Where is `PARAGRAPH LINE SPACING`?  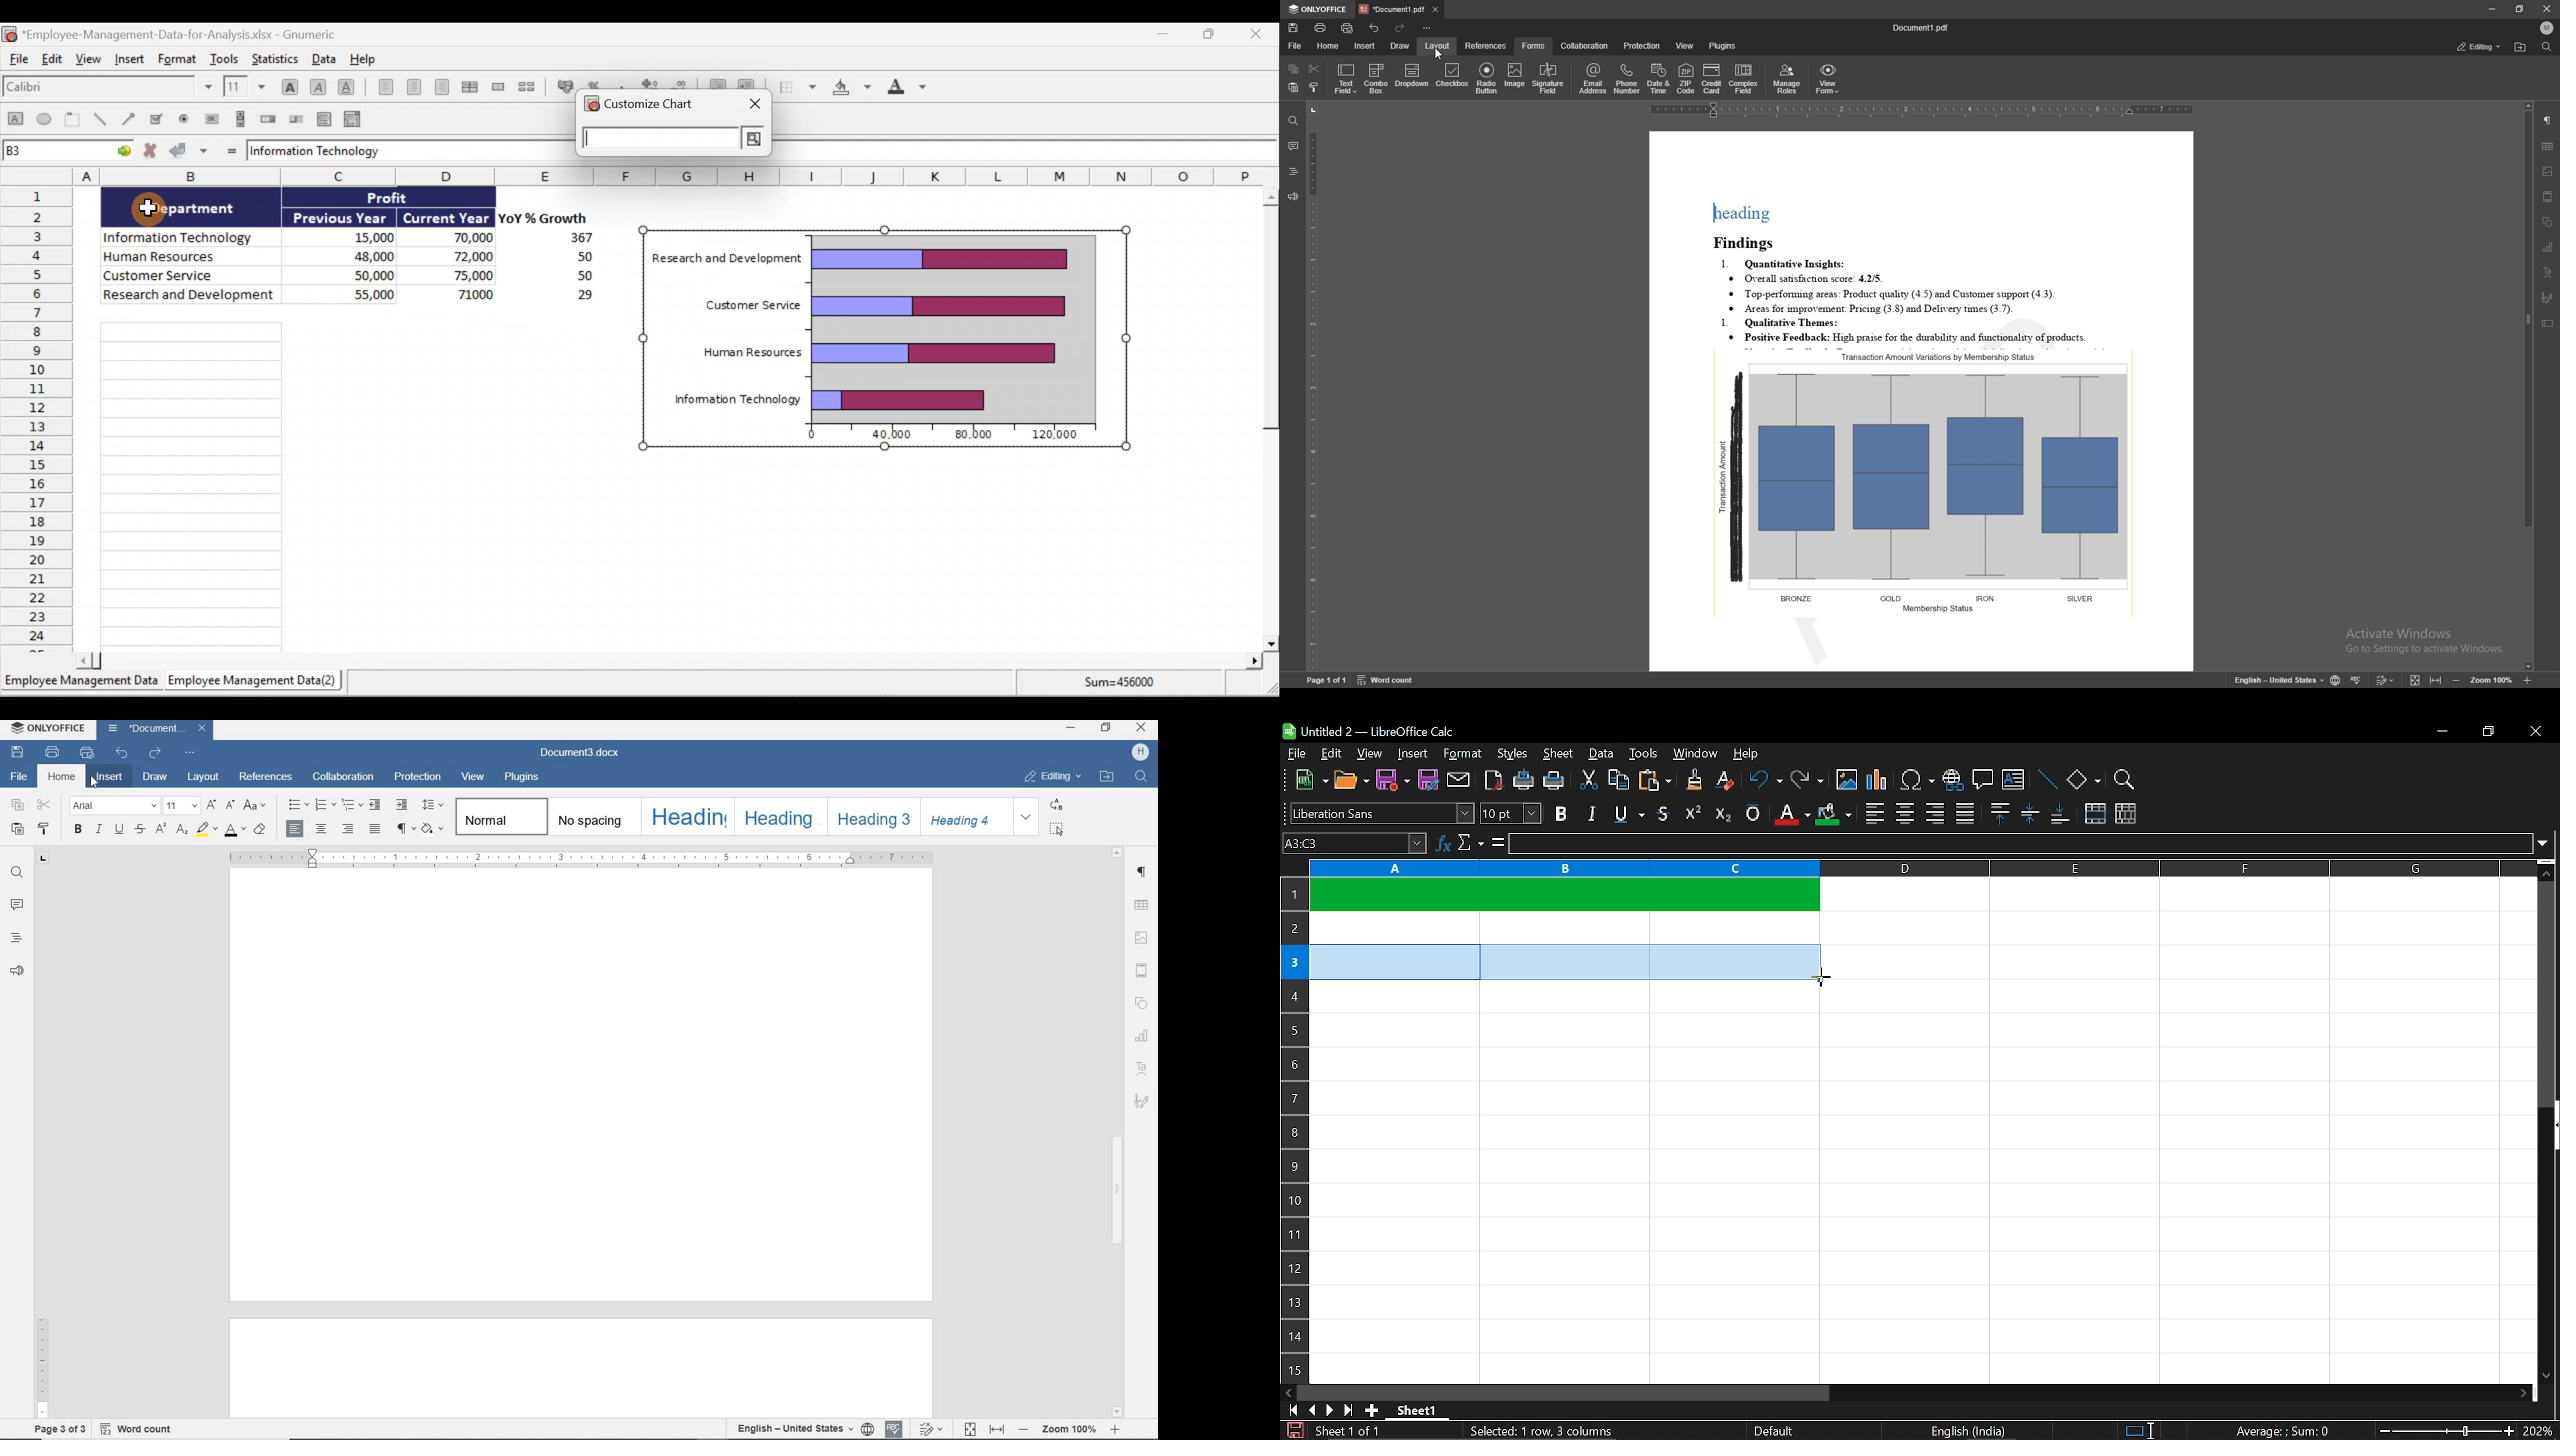
PARAGRAPH LINE SPACING is located at coordinates (432, 804).